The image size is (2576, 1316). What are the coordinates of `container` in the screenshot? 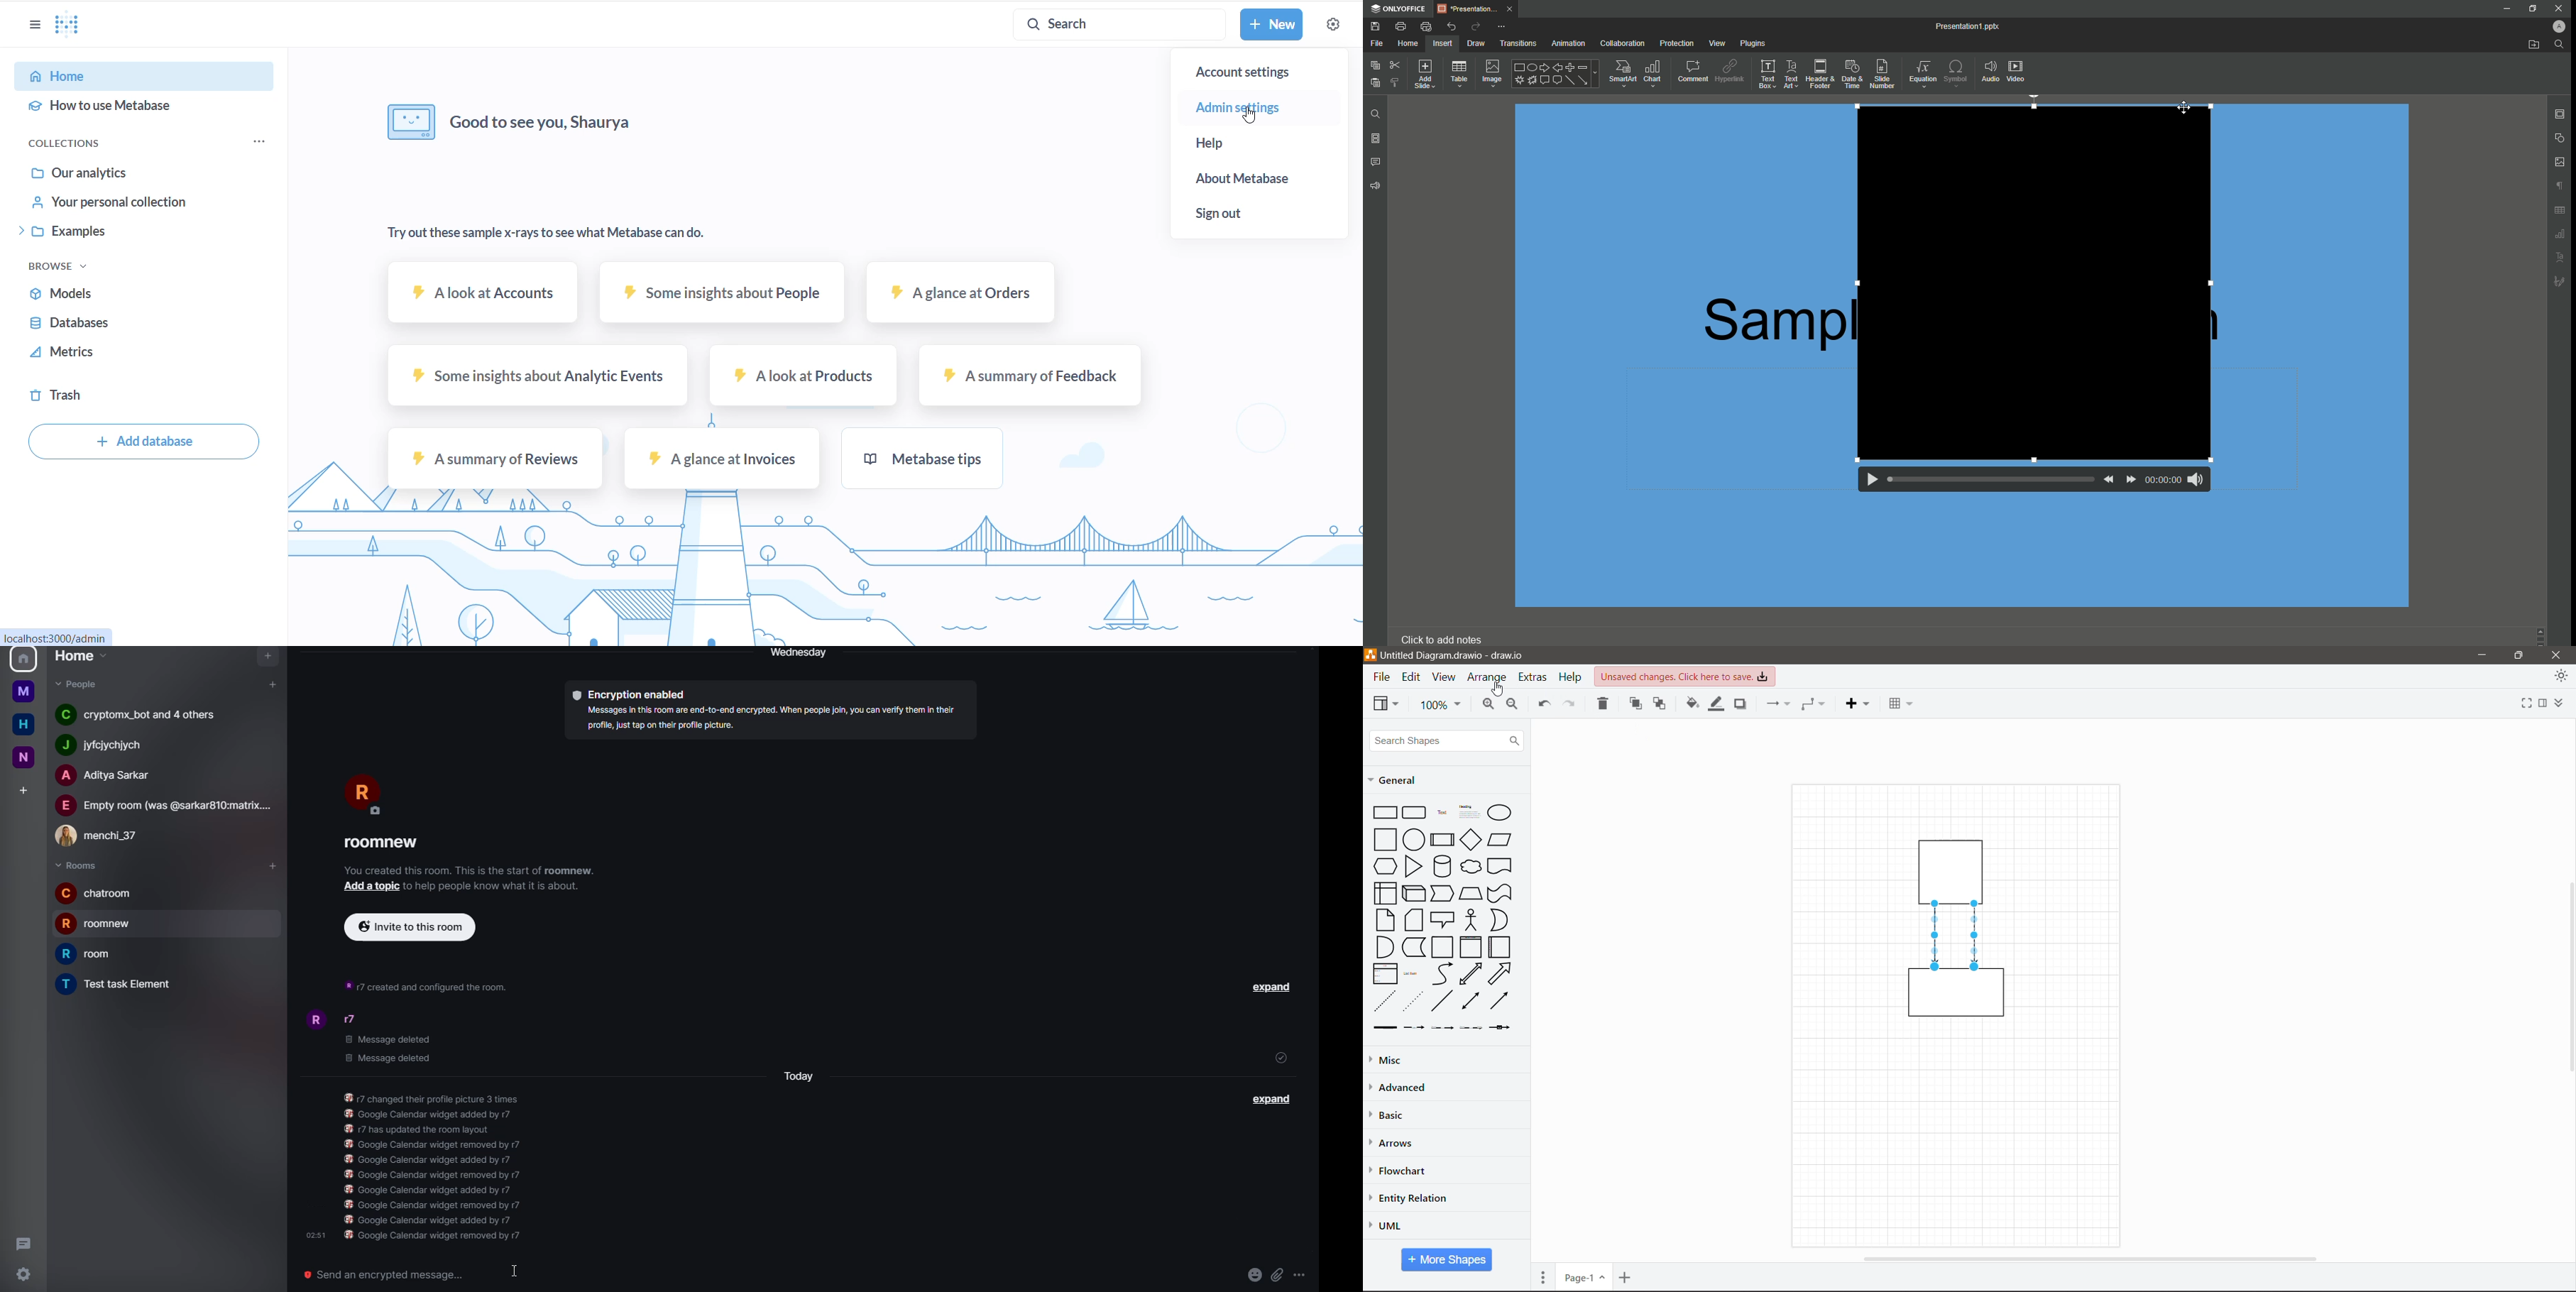 It's located at (1957, 997).